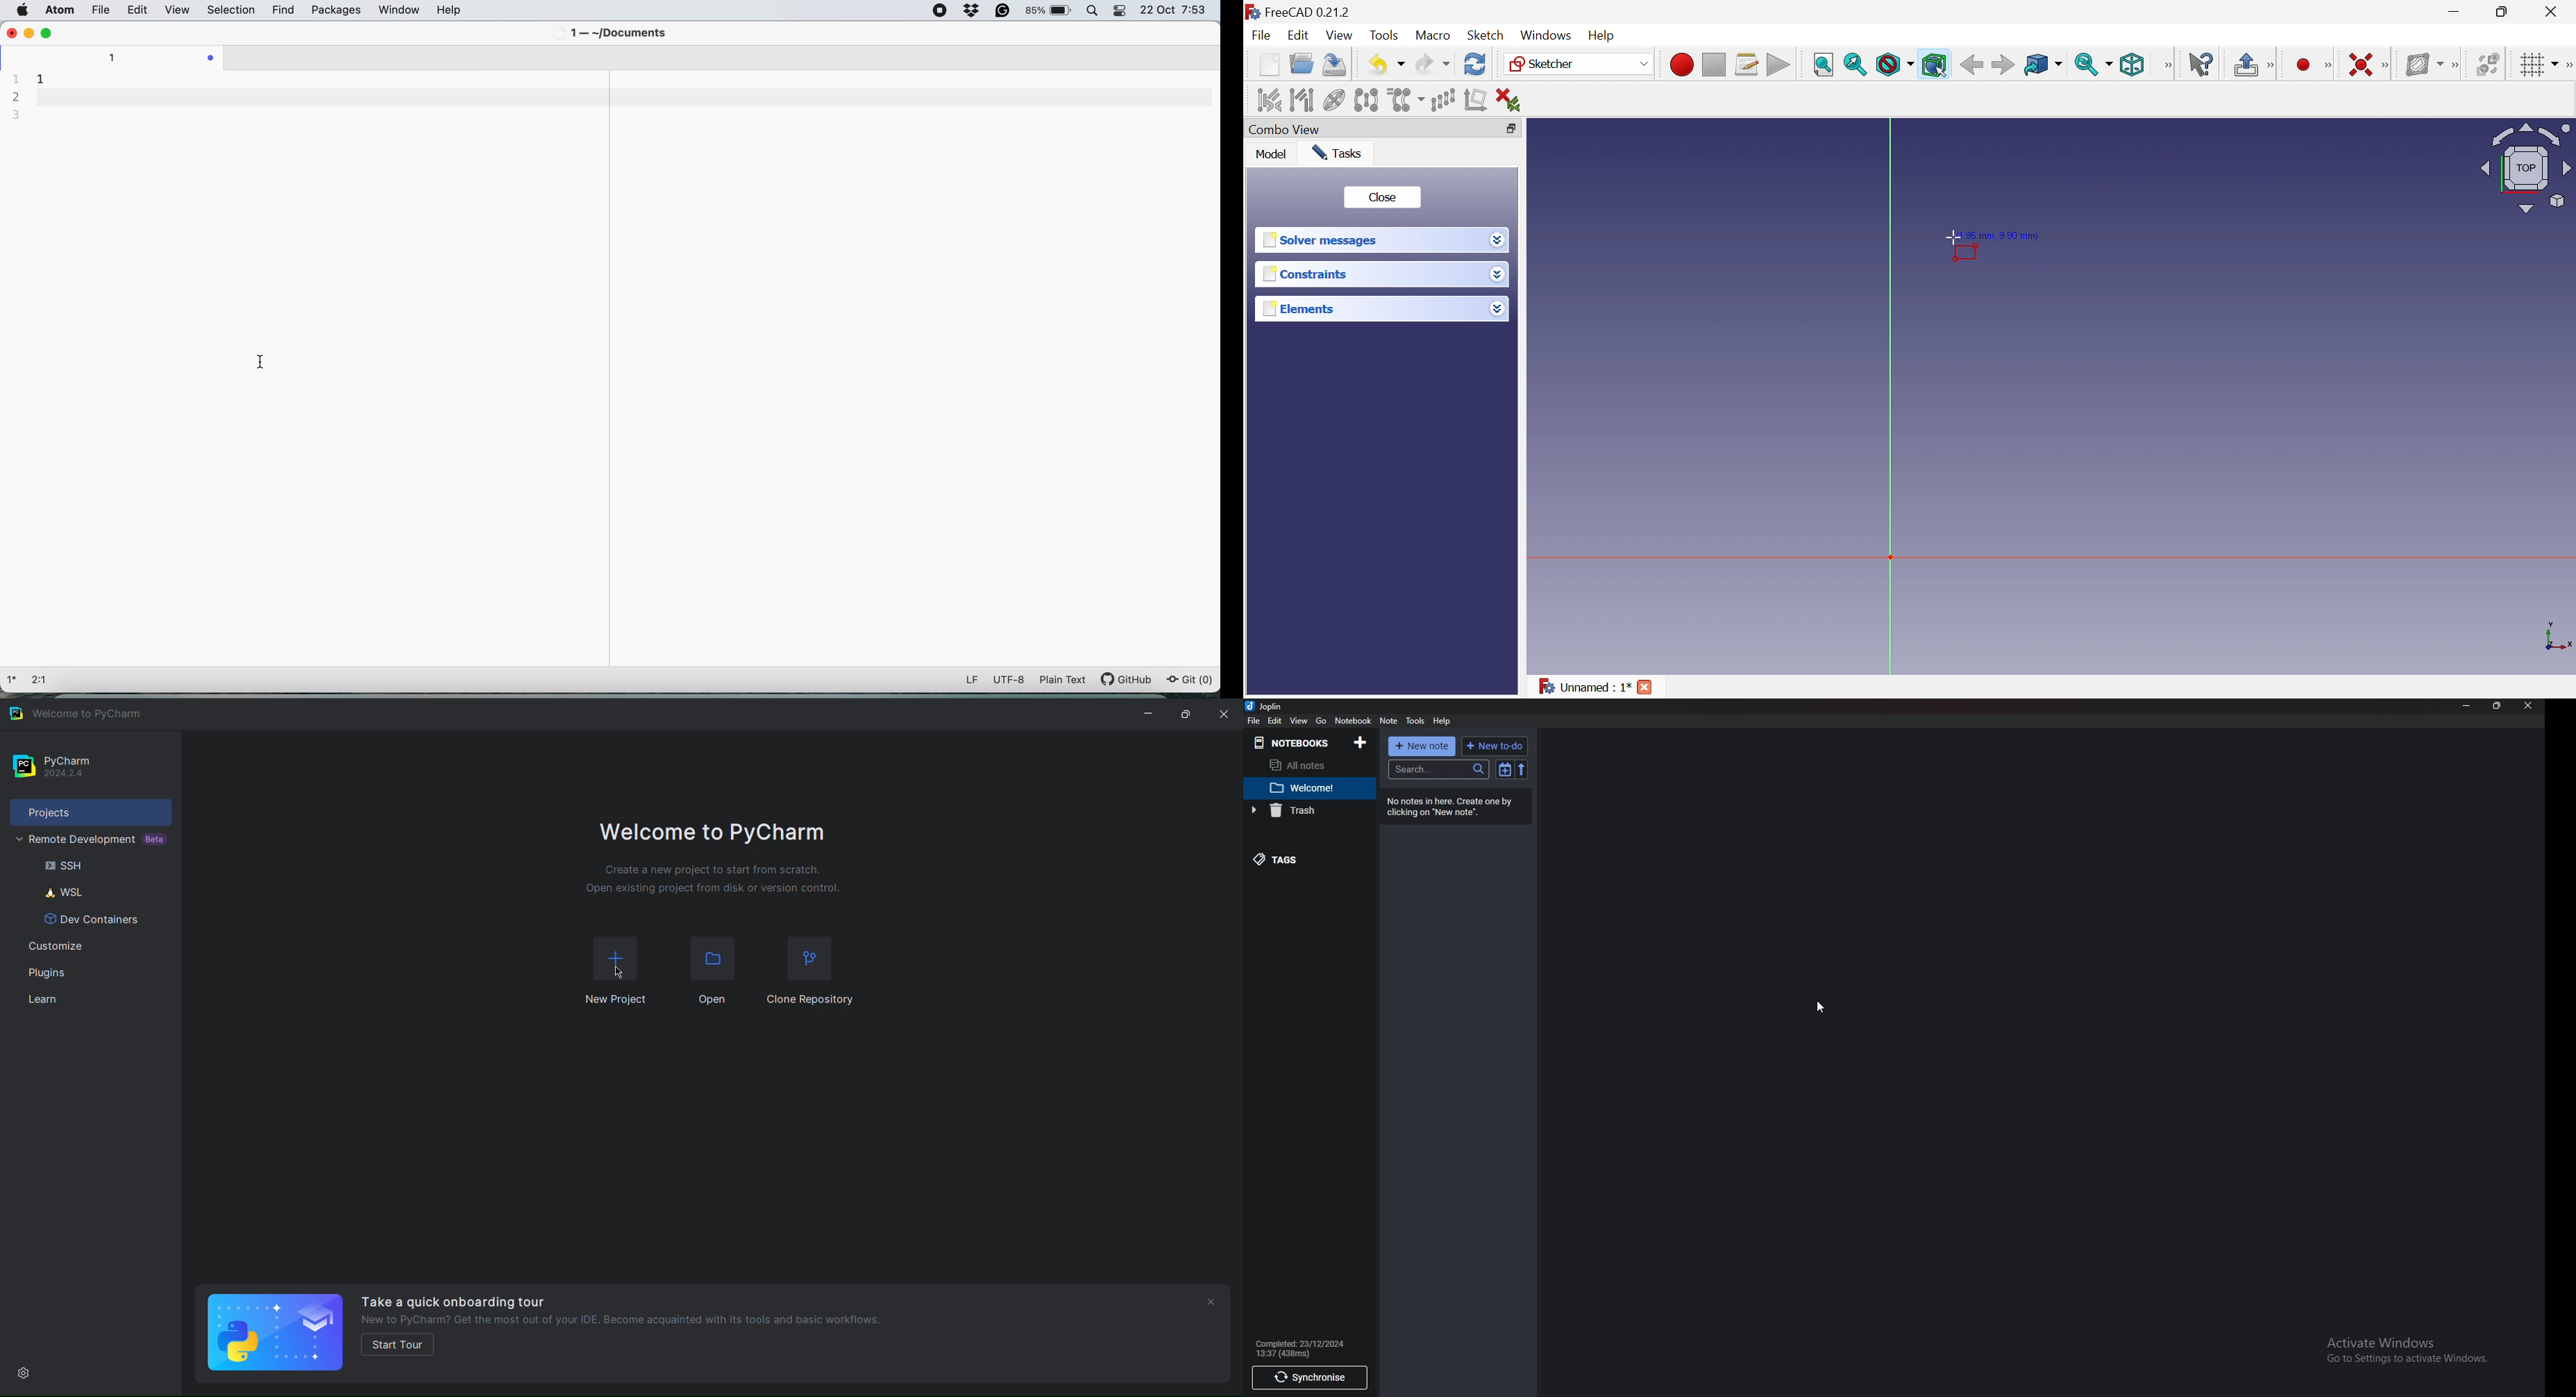  Describe the element at coordinates (2489, 64) in the screenshot. I see `Switch space` at that location.